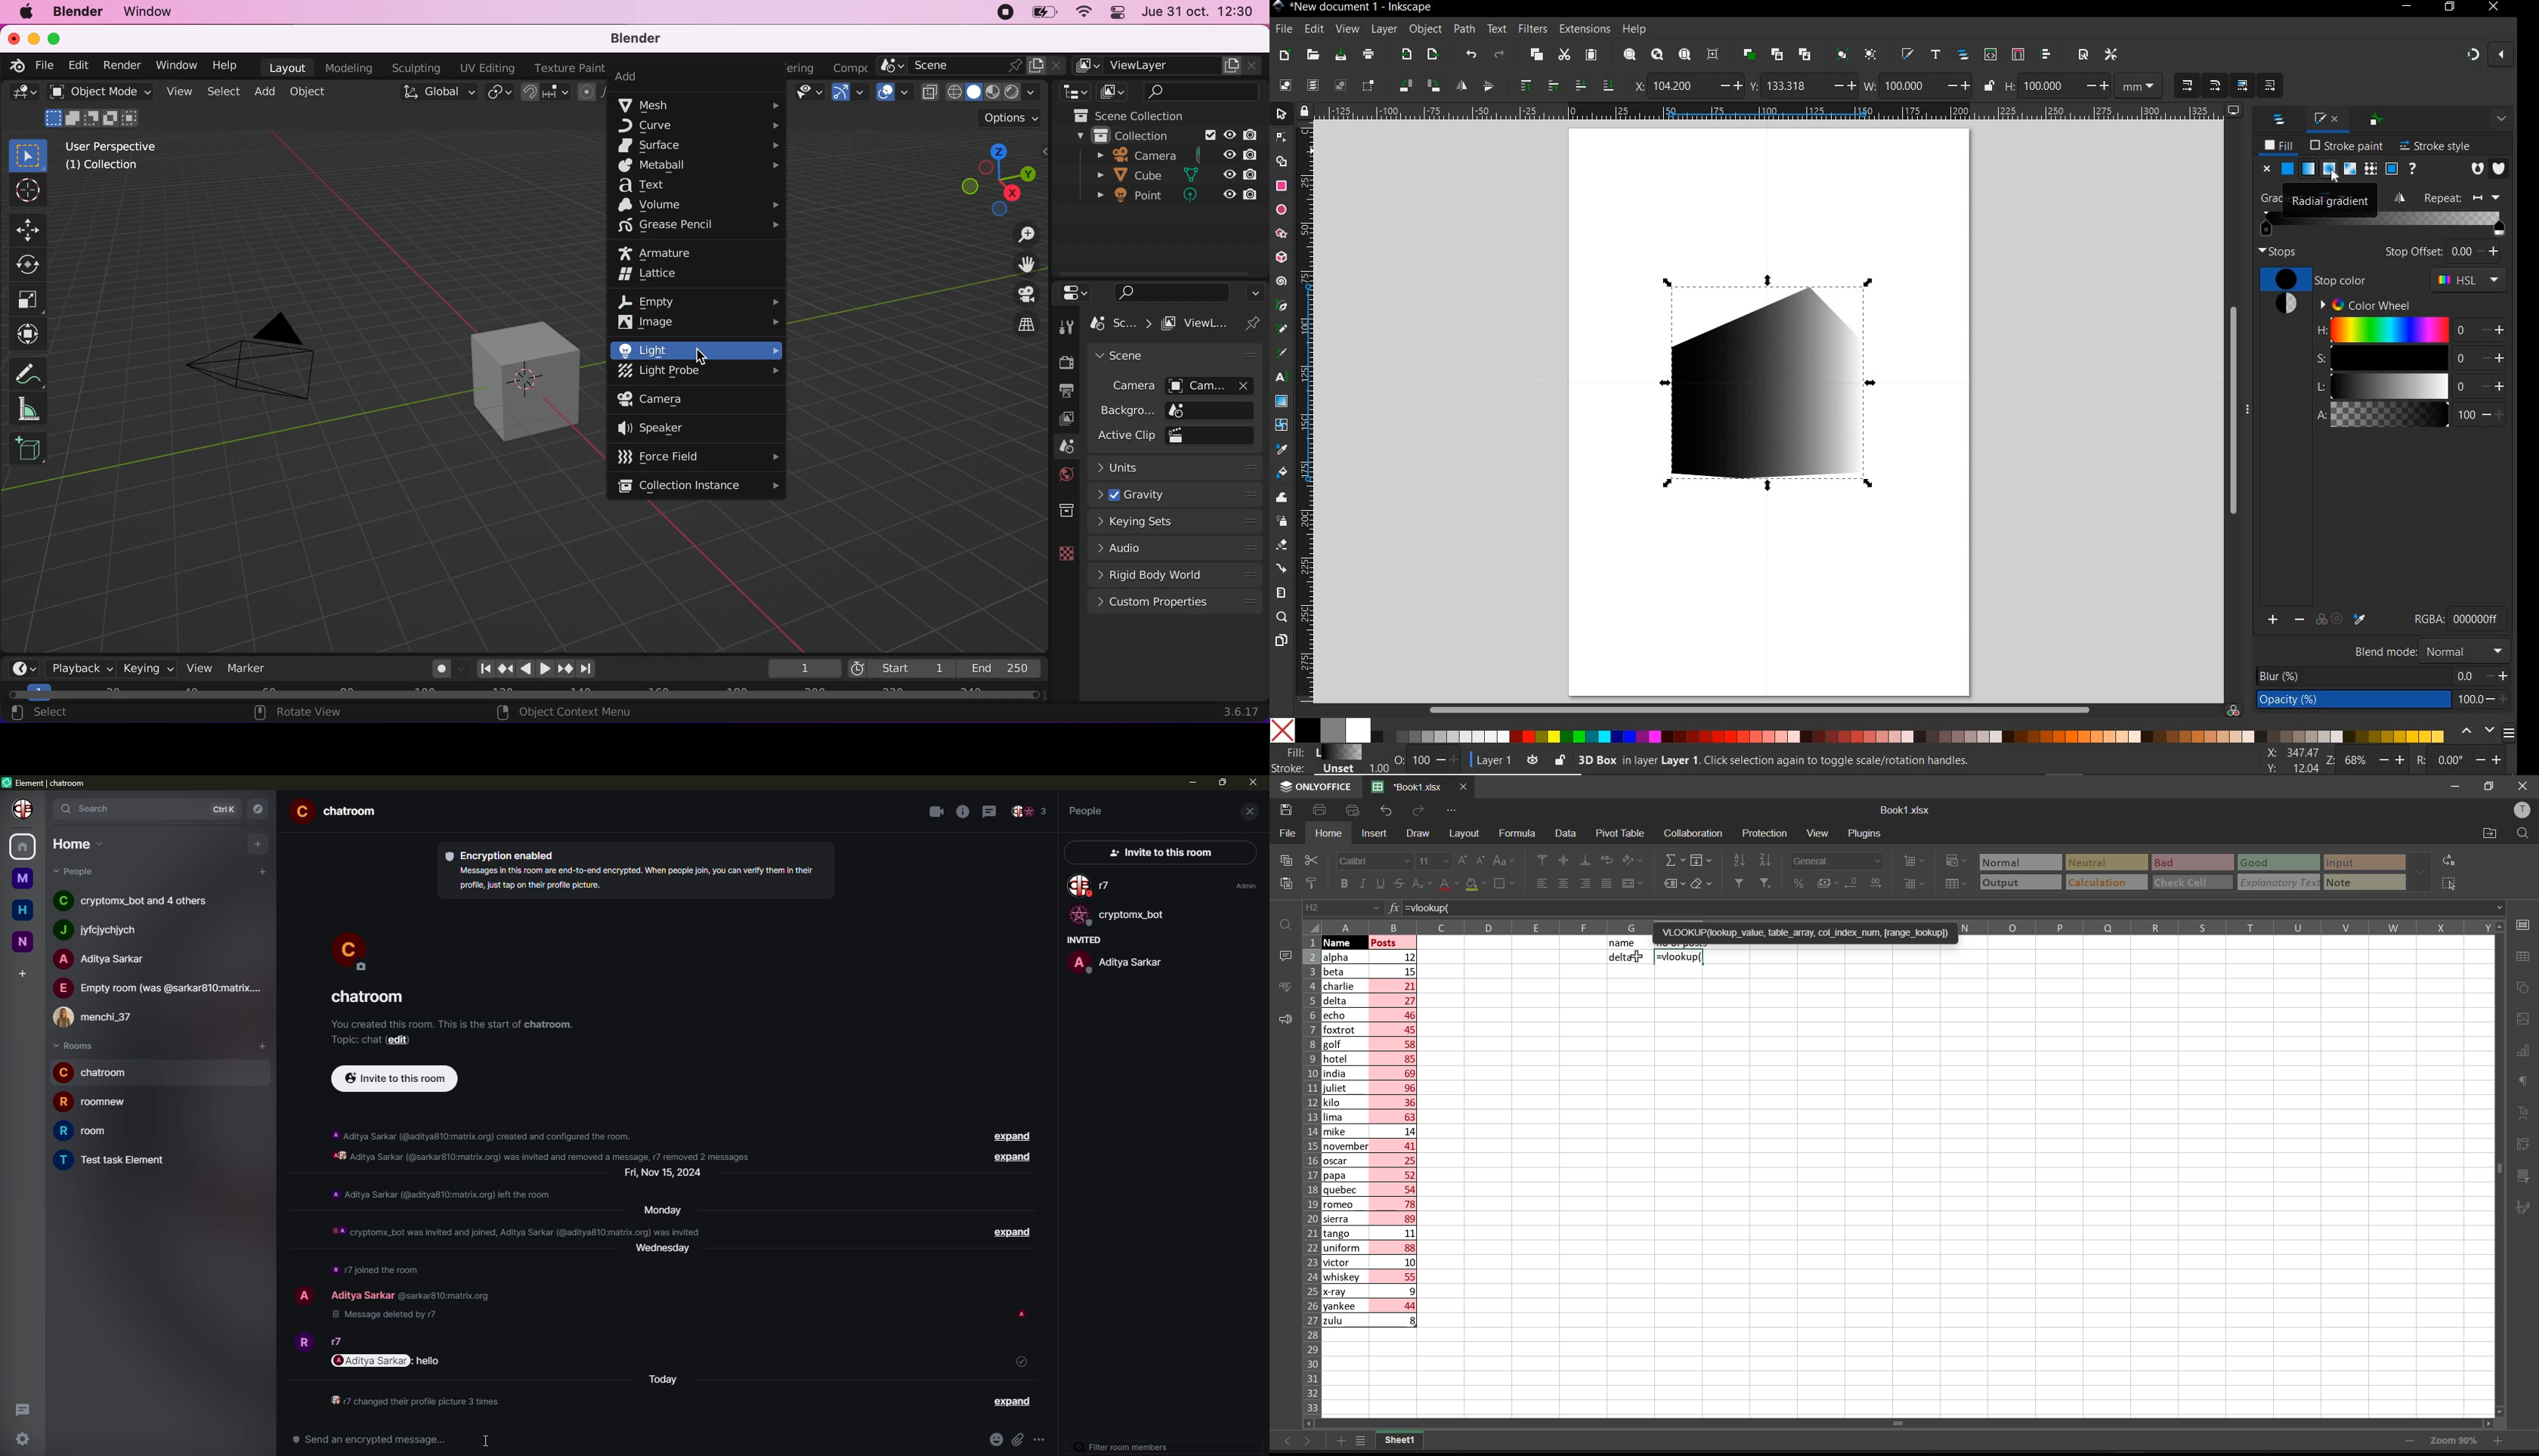  Describe the element at coordinates (24, 1438) in the screenshot. I see `settings` at that location.